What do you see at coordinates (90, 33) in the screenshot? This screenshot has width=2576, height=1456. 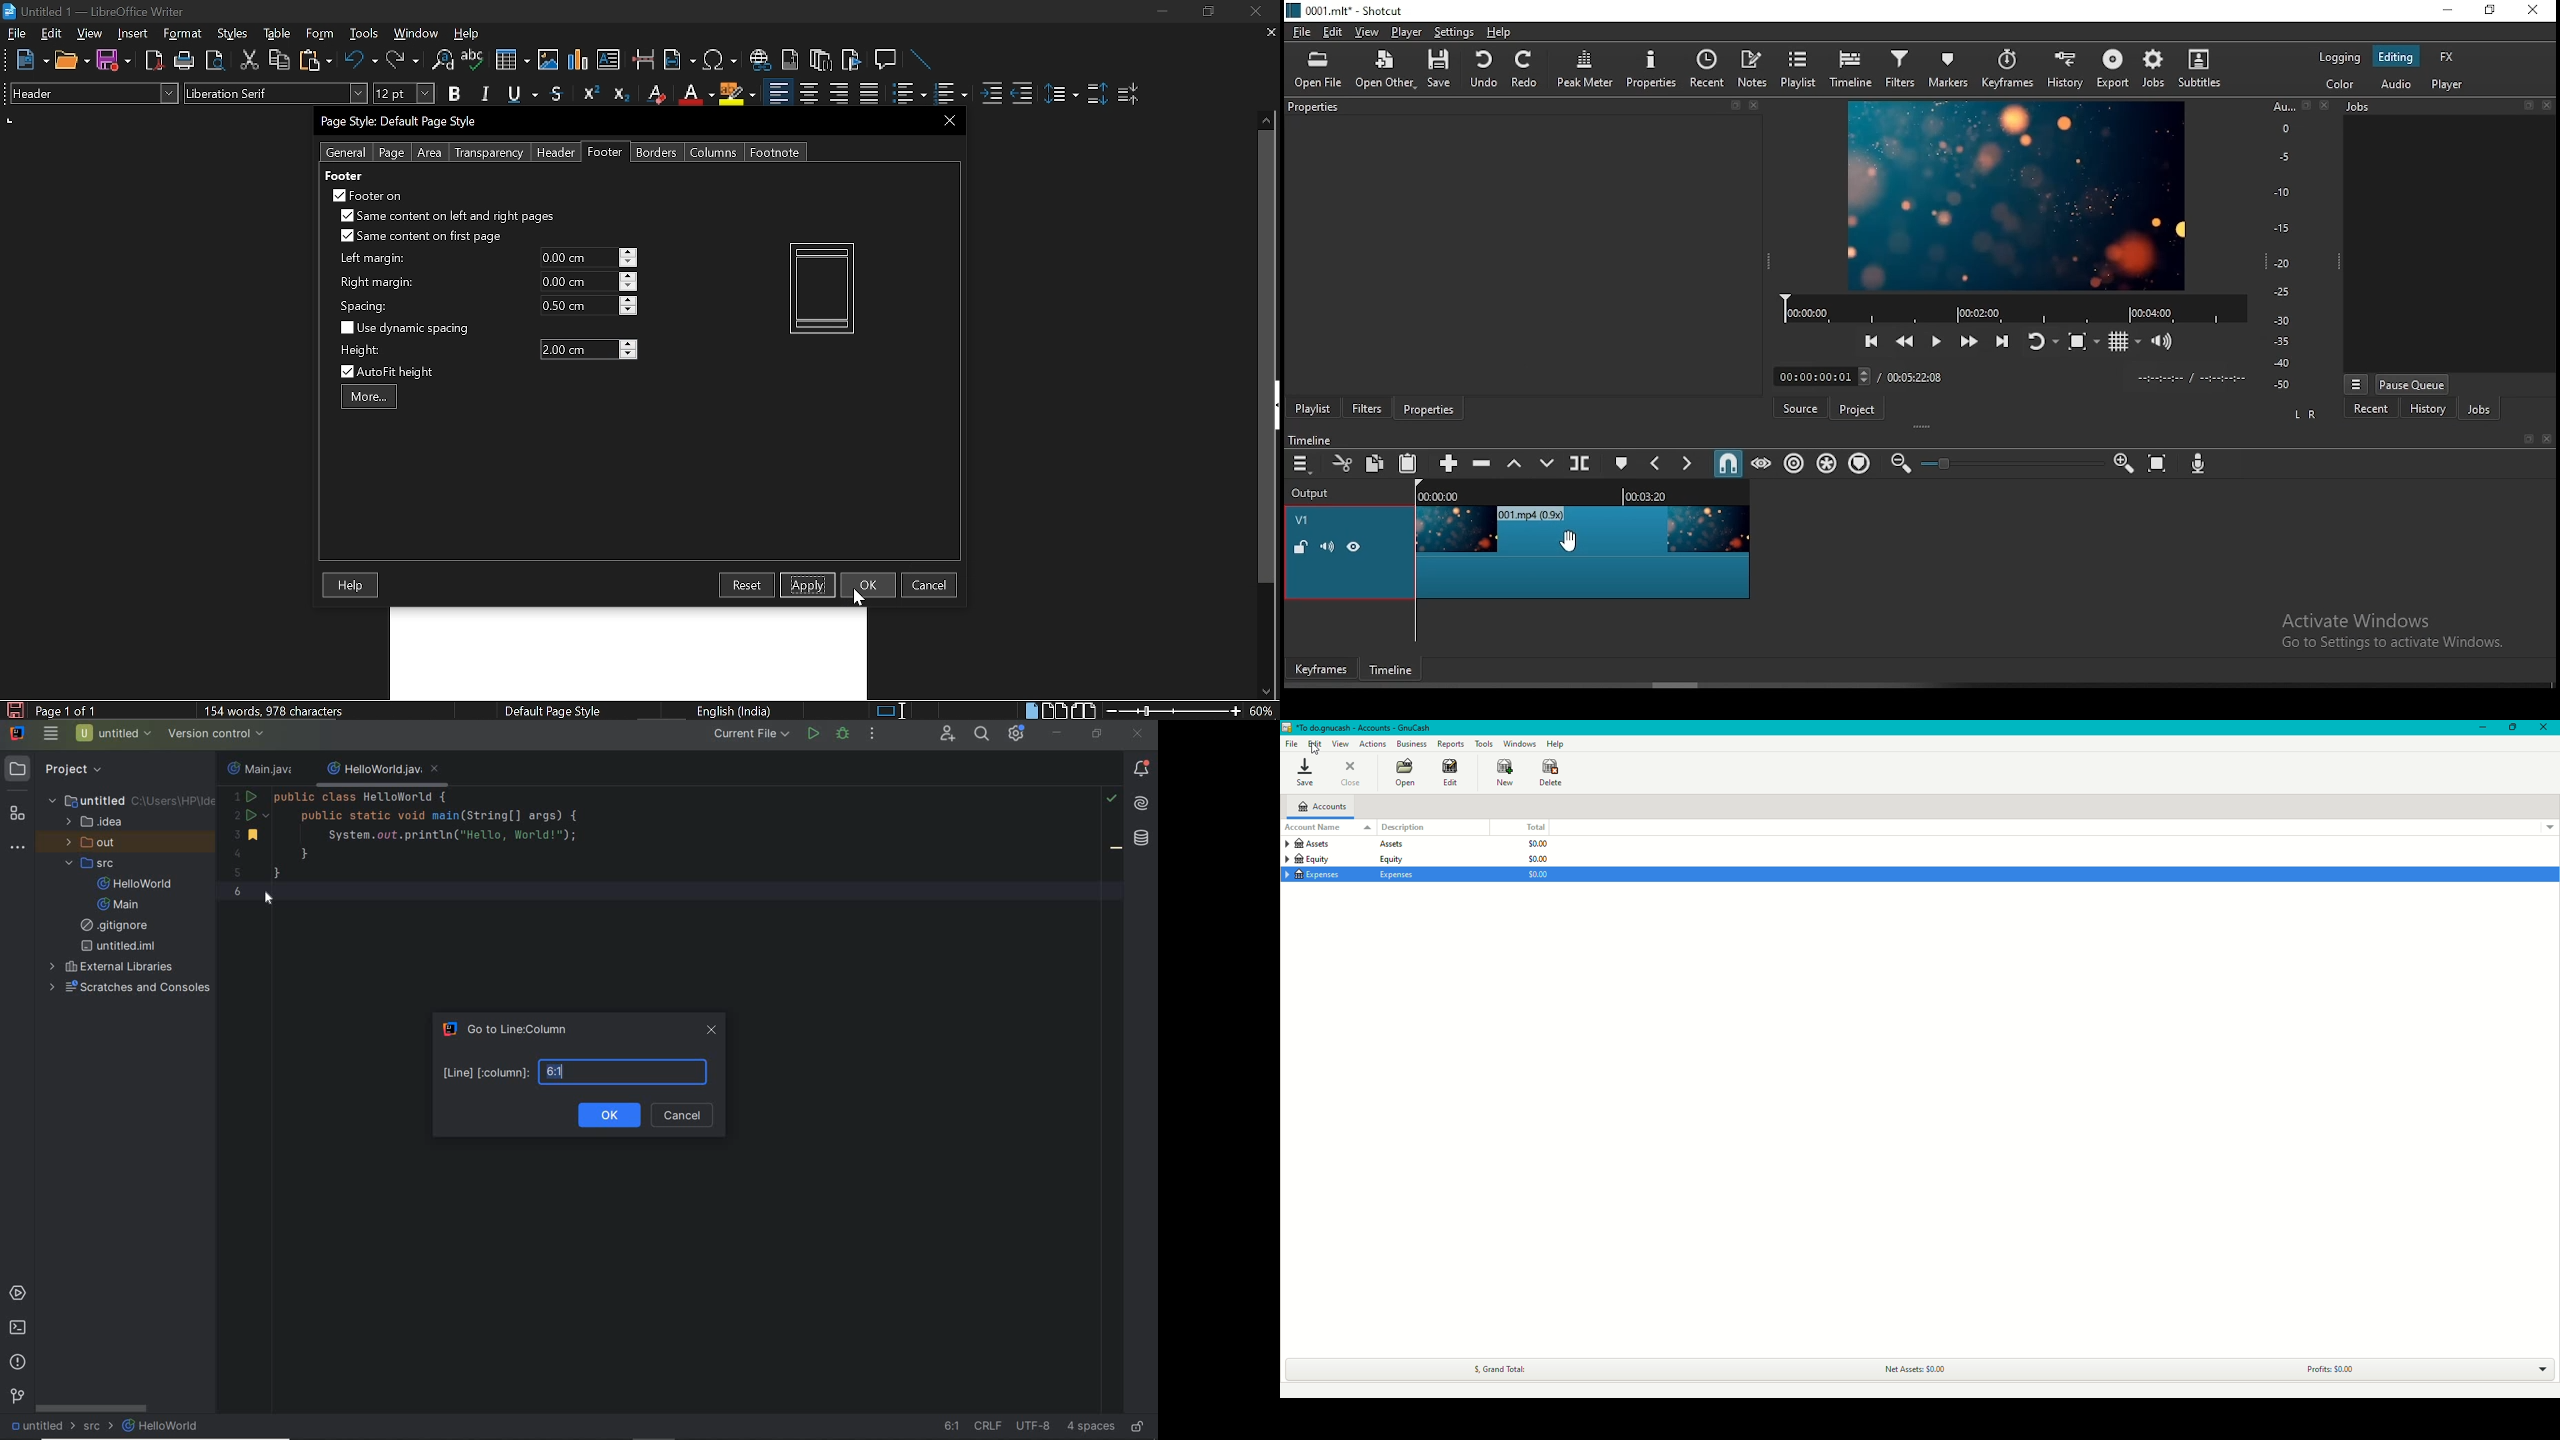 I see `view` at bounding box center [90, 33].